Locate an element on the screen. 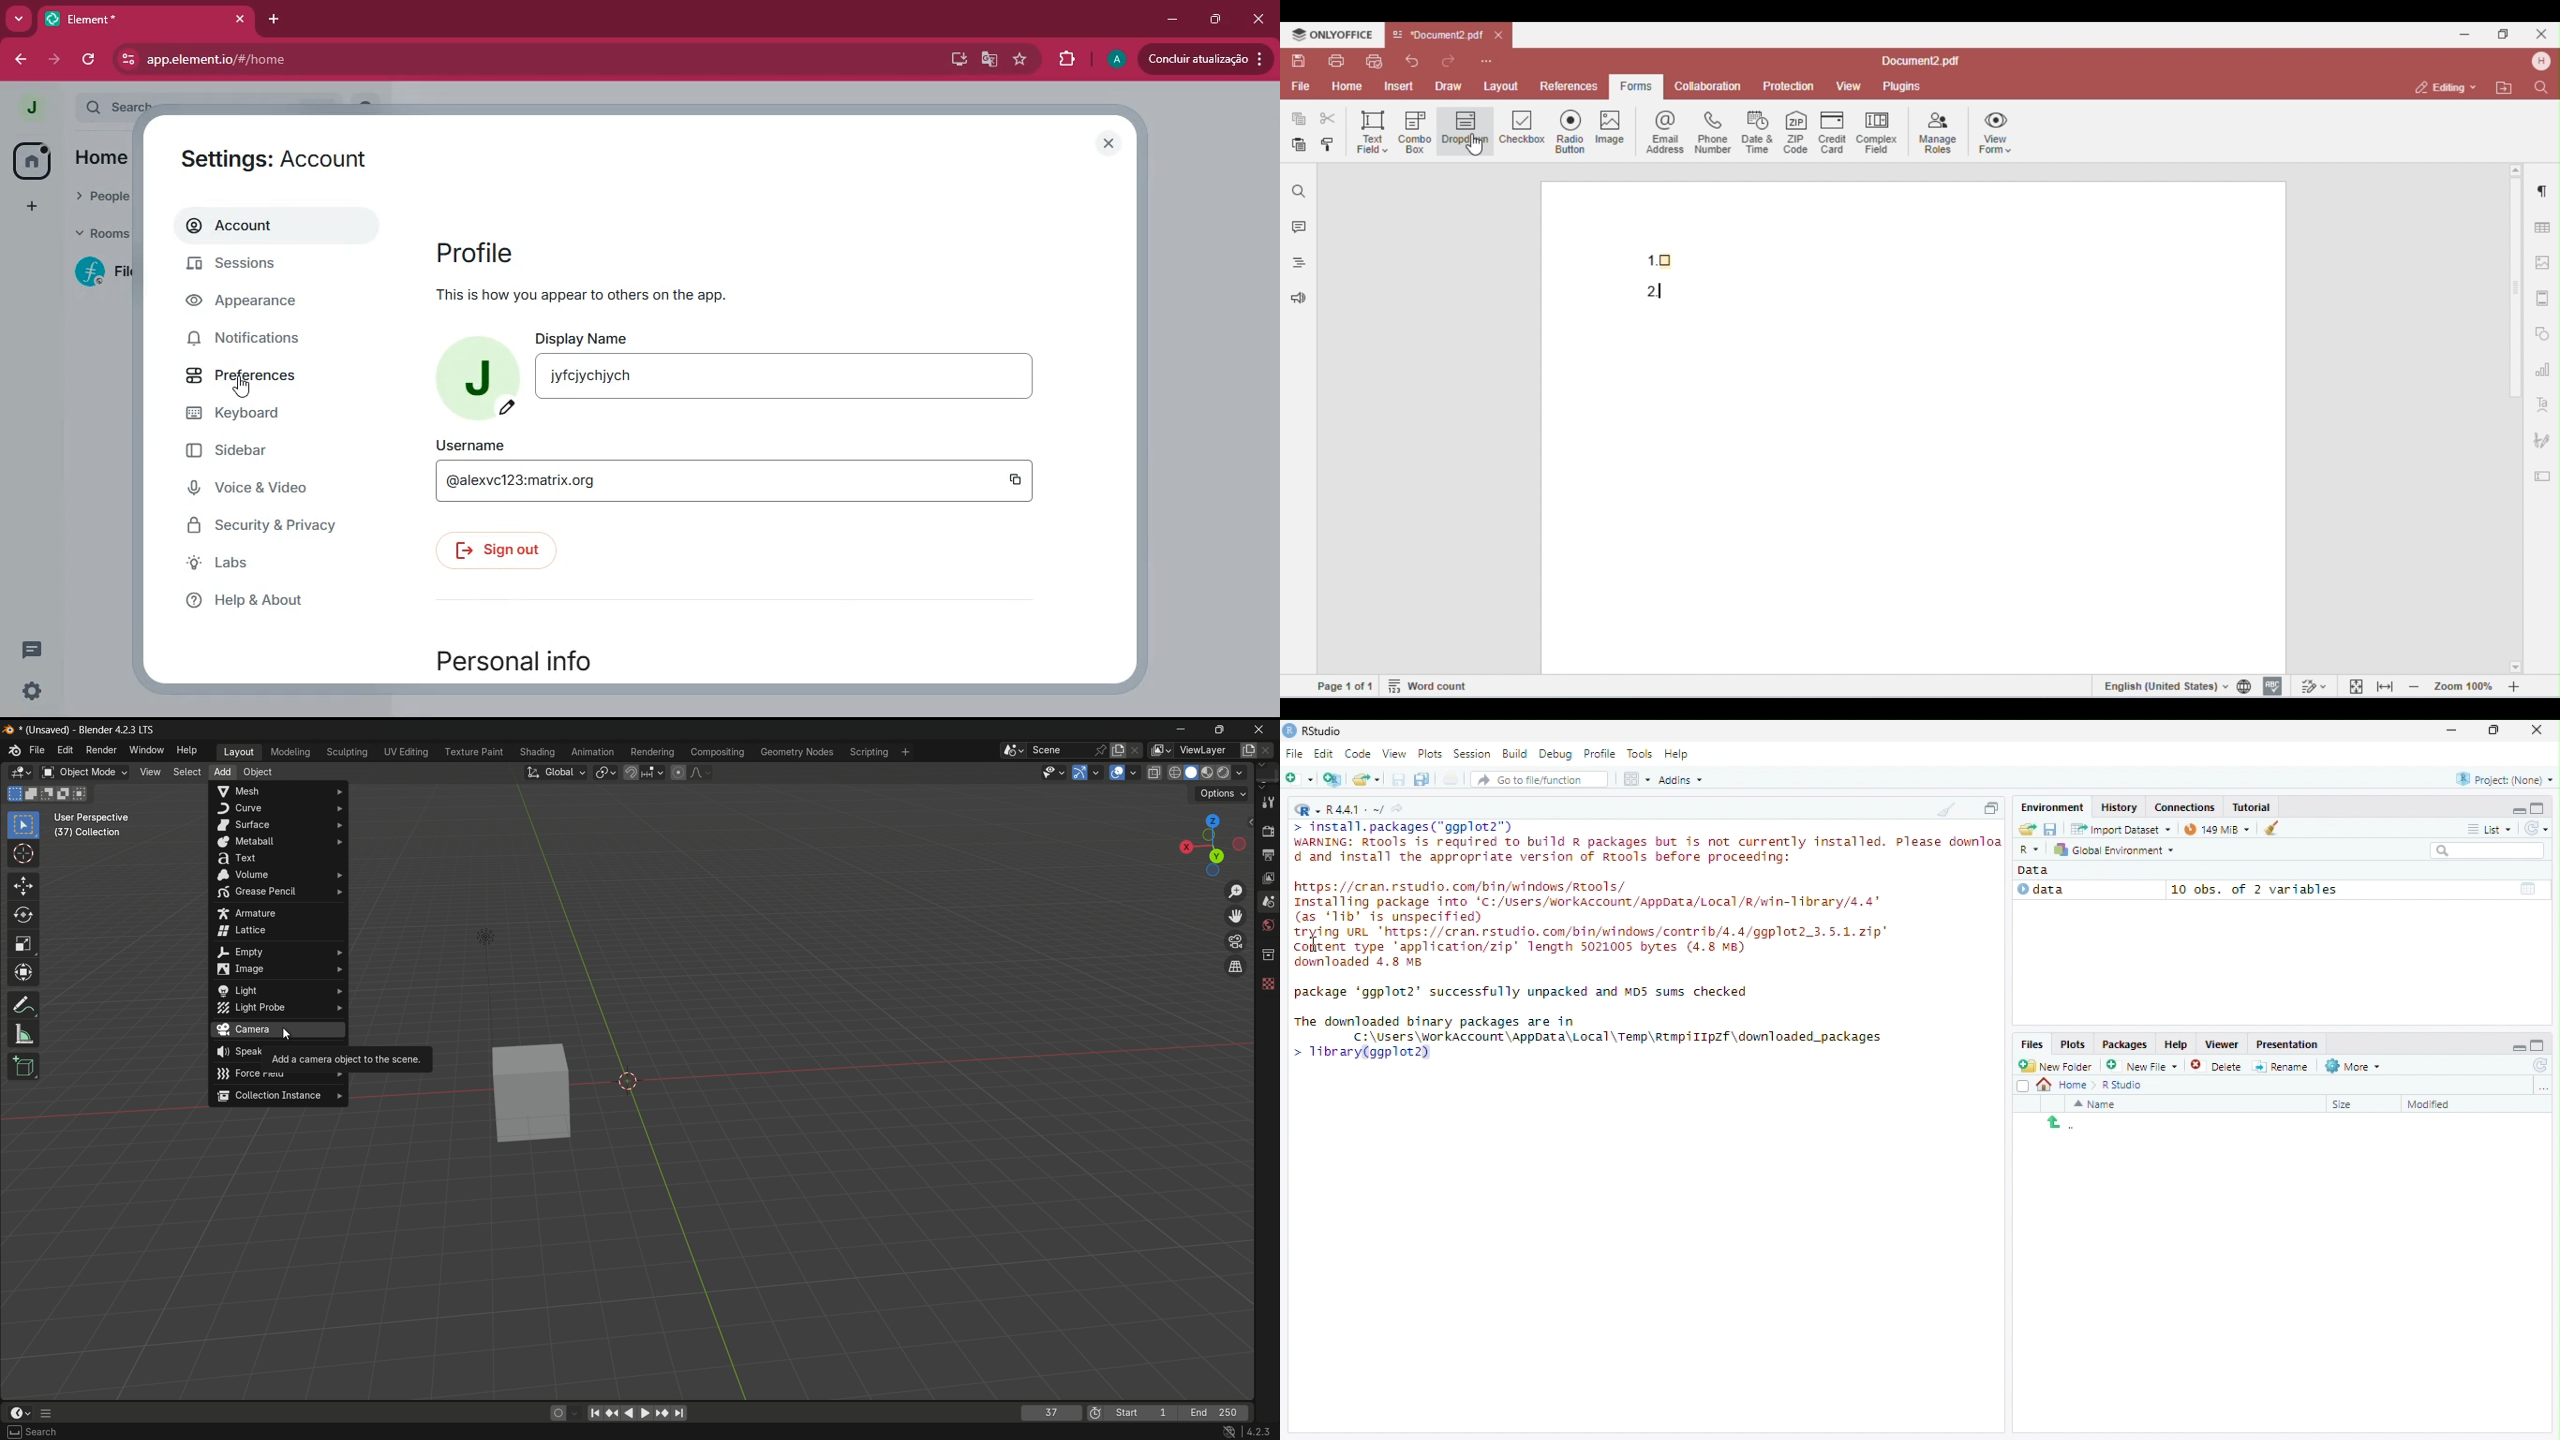  personal info is located at coordinates (525, 662).